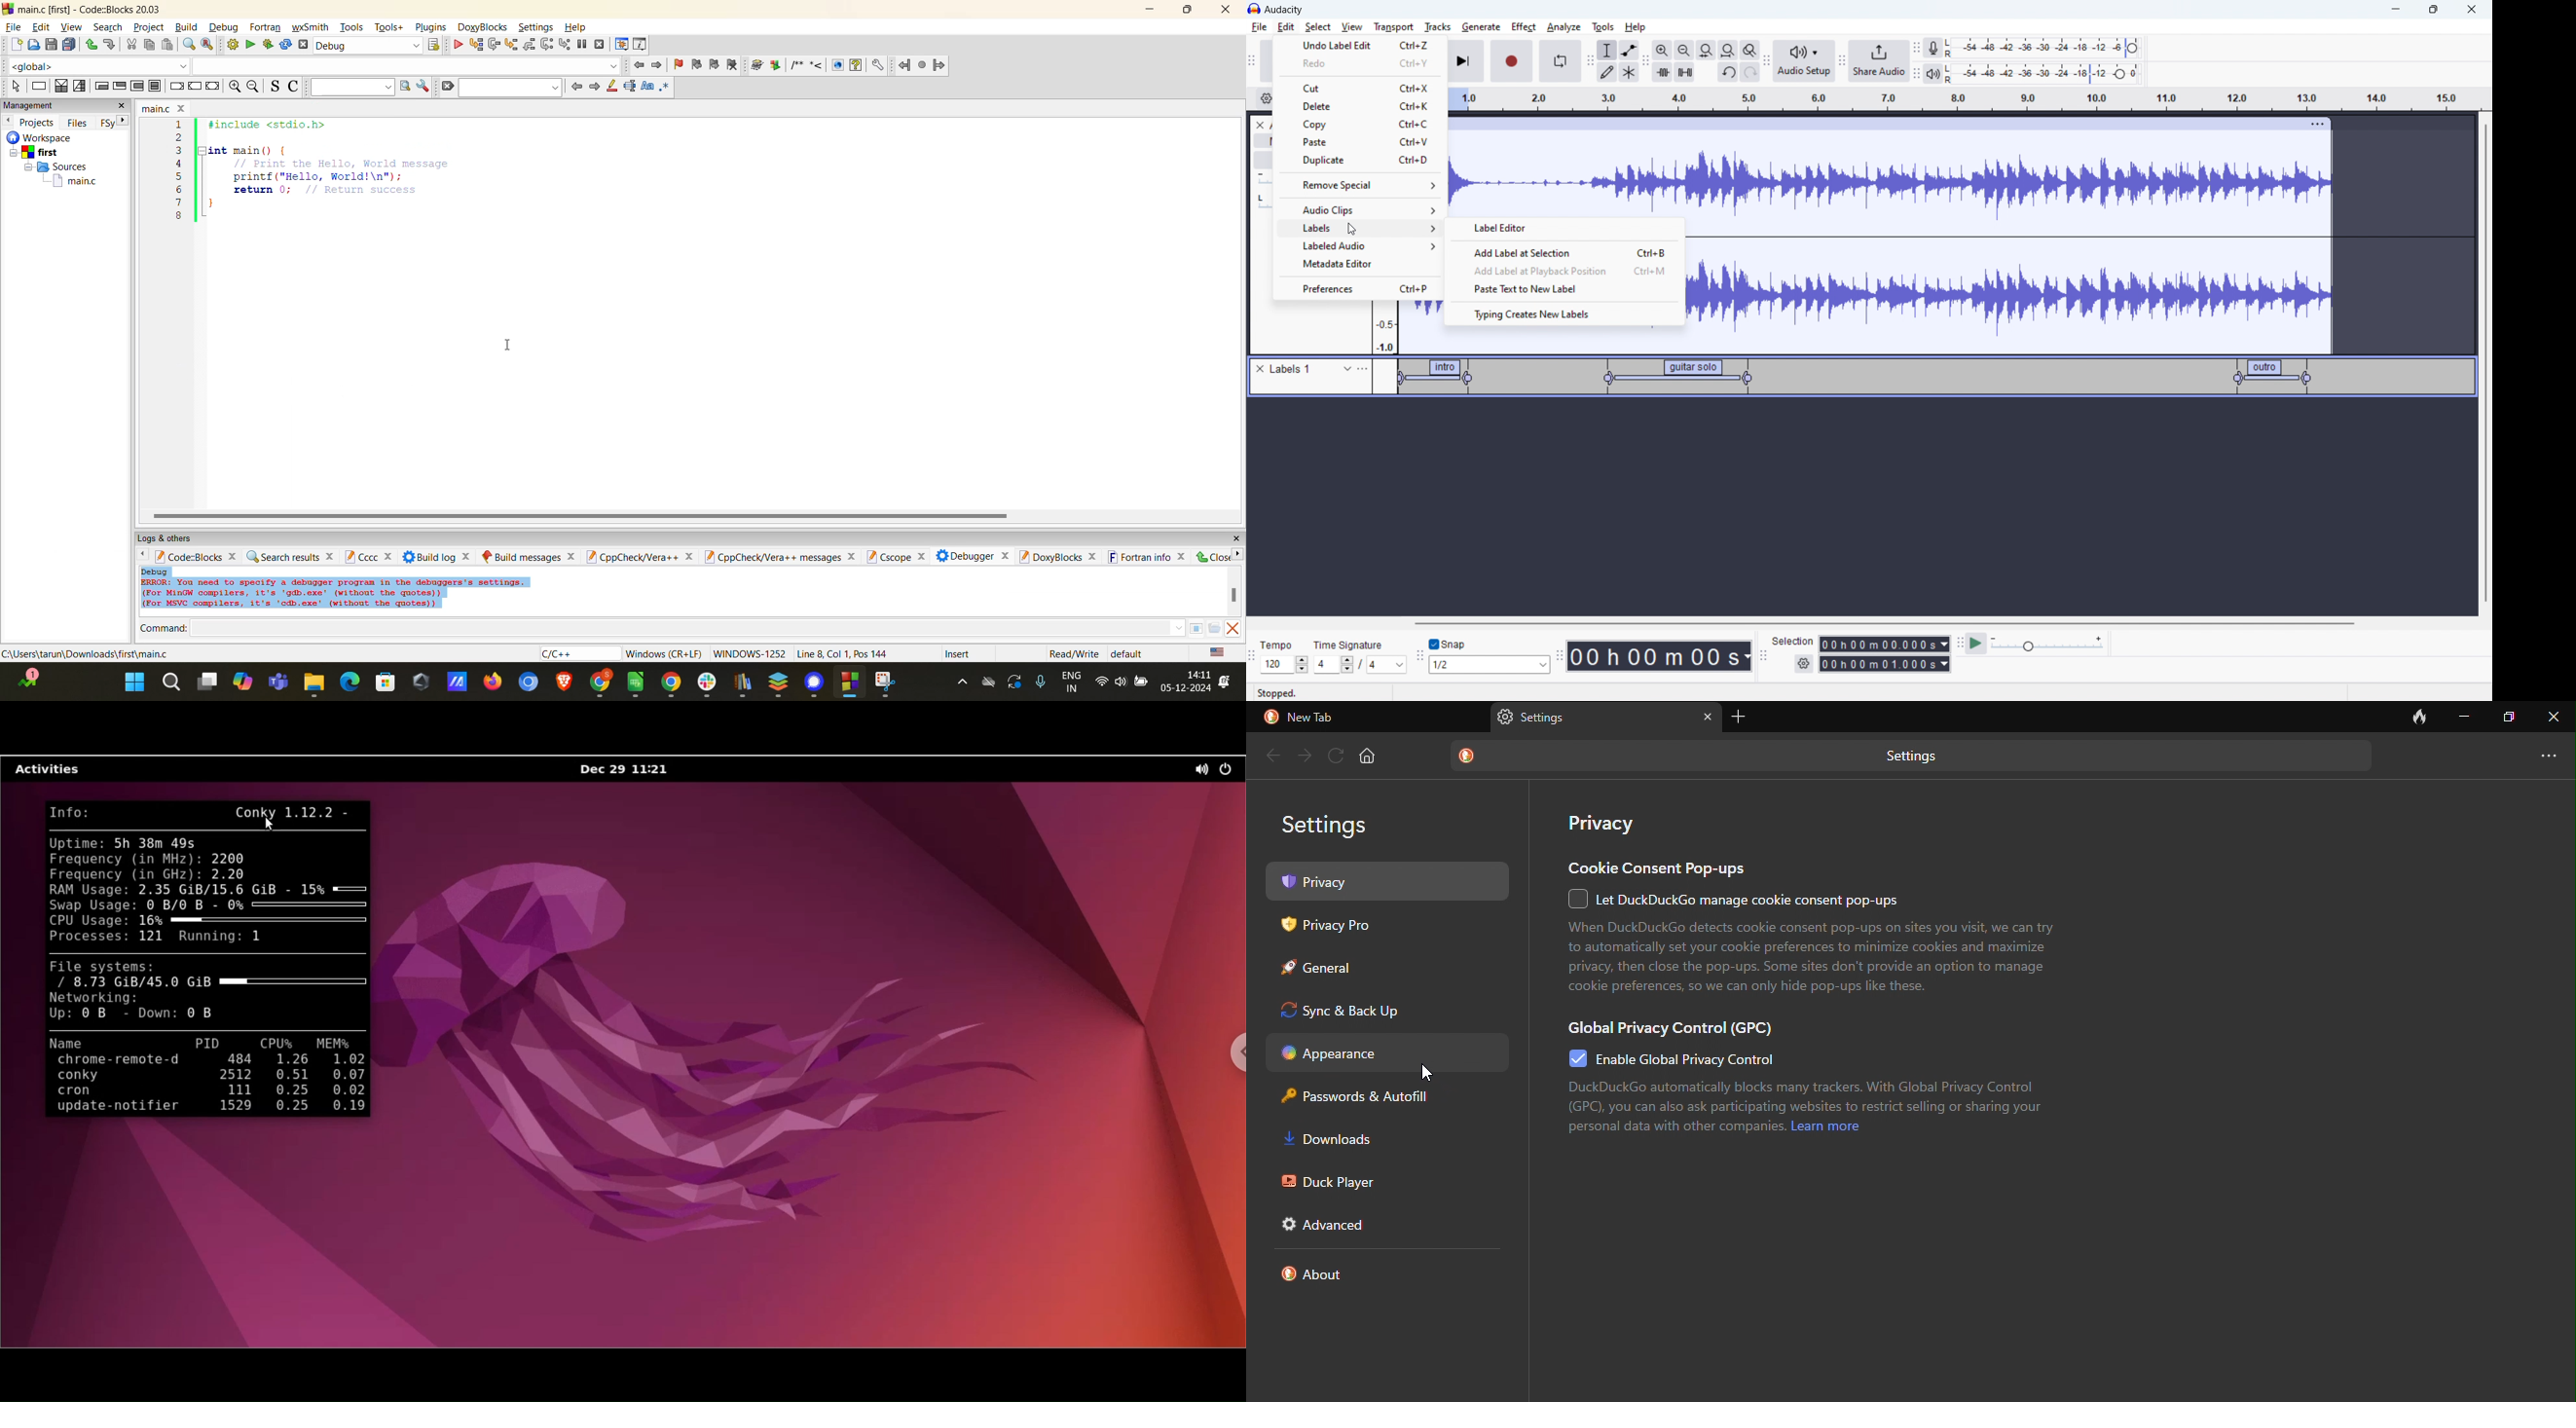 The image size is (2576, 1428). Describe the element at coordinates (604, 682) in the screenshot. I see `chrome` at that location.